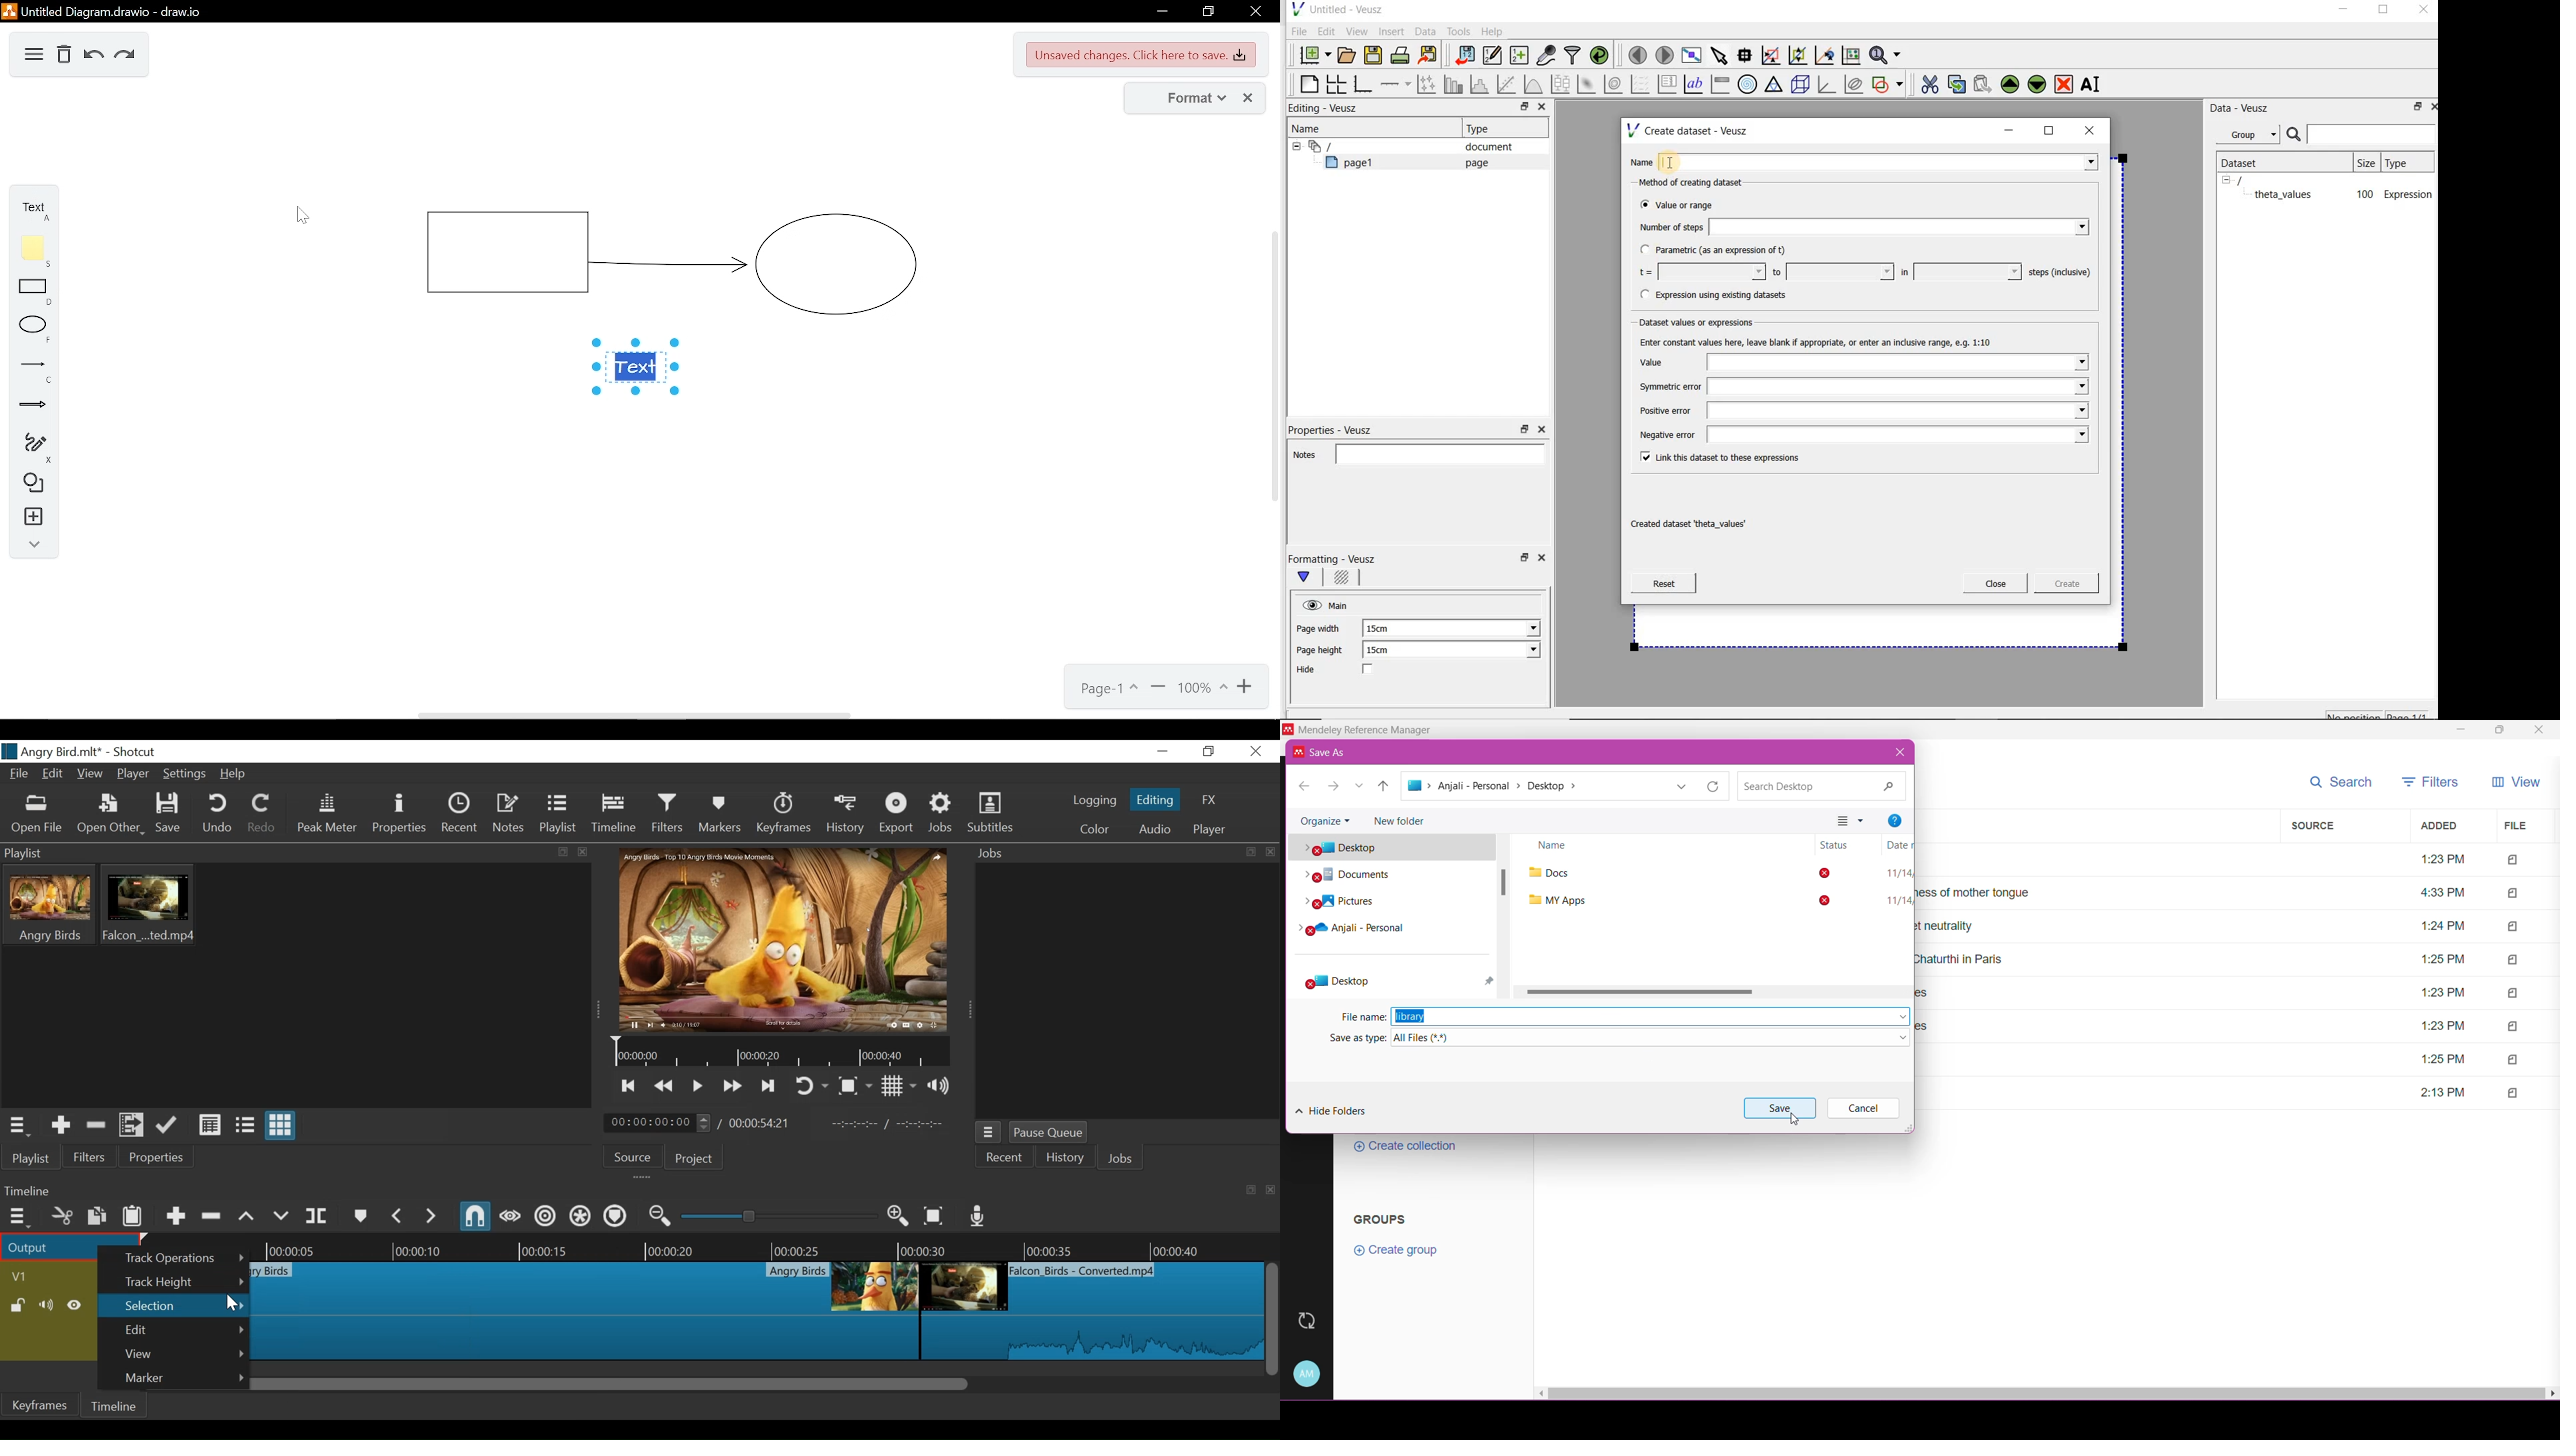  I want to click on Data, so click(1426, 31).